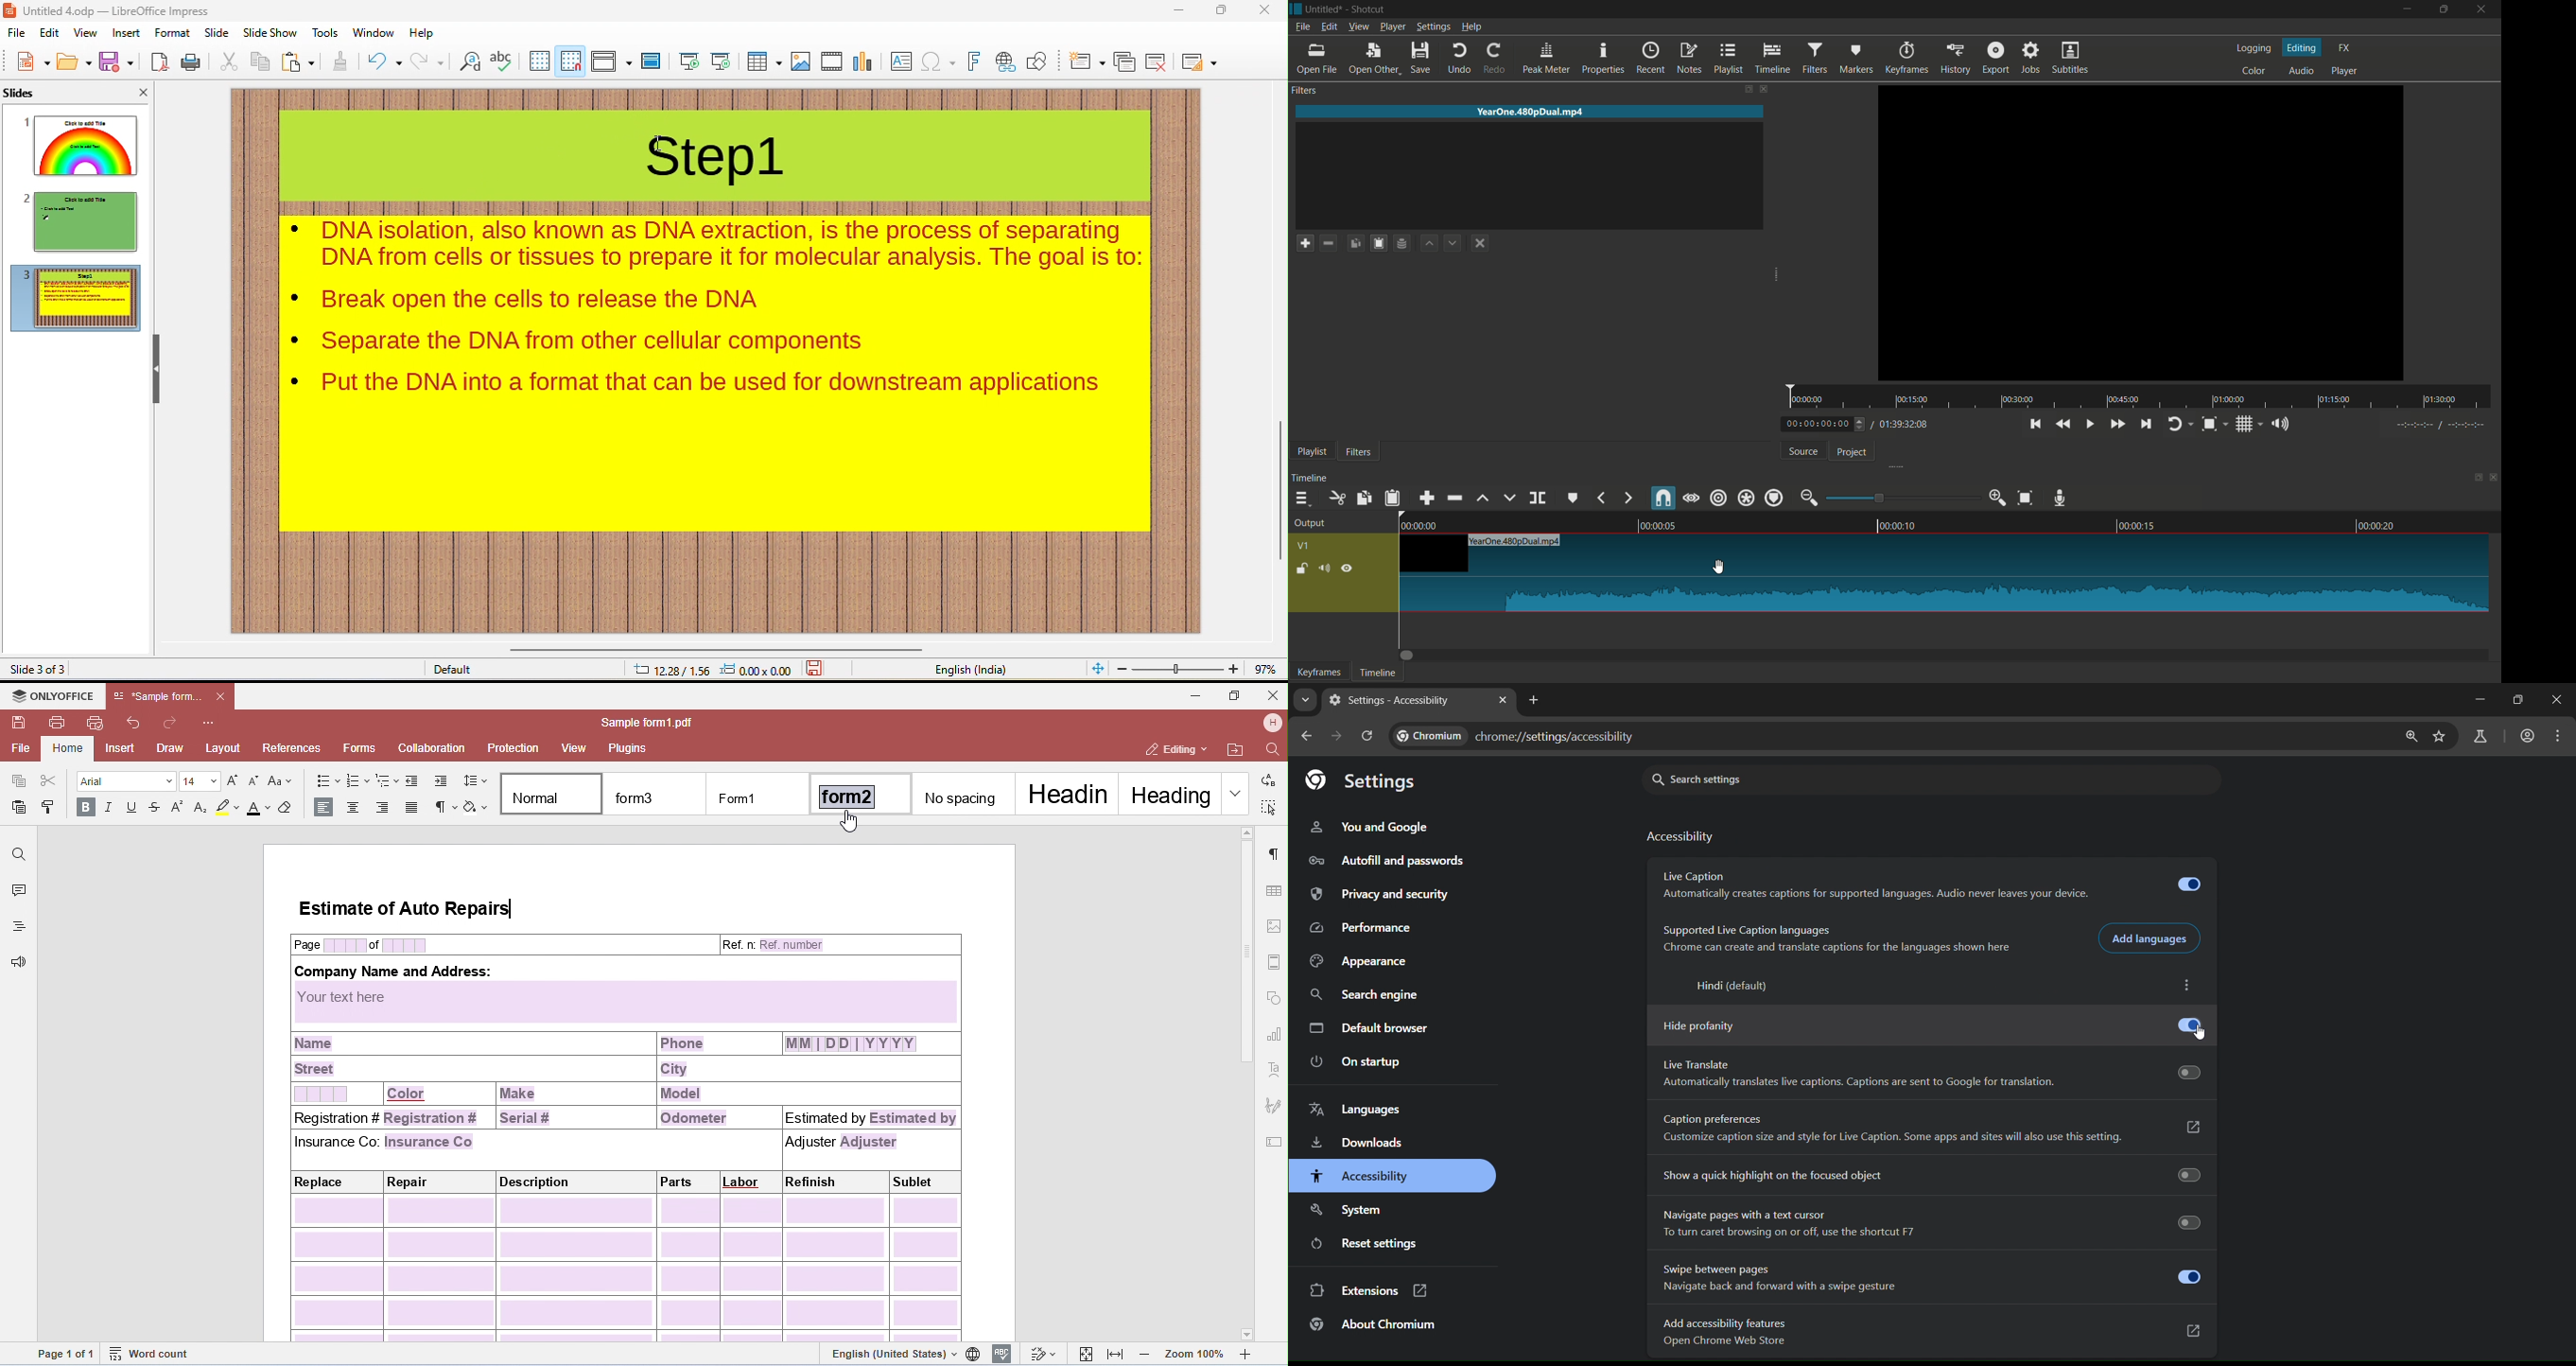  I want to click on zoom, so click(1199, 669).